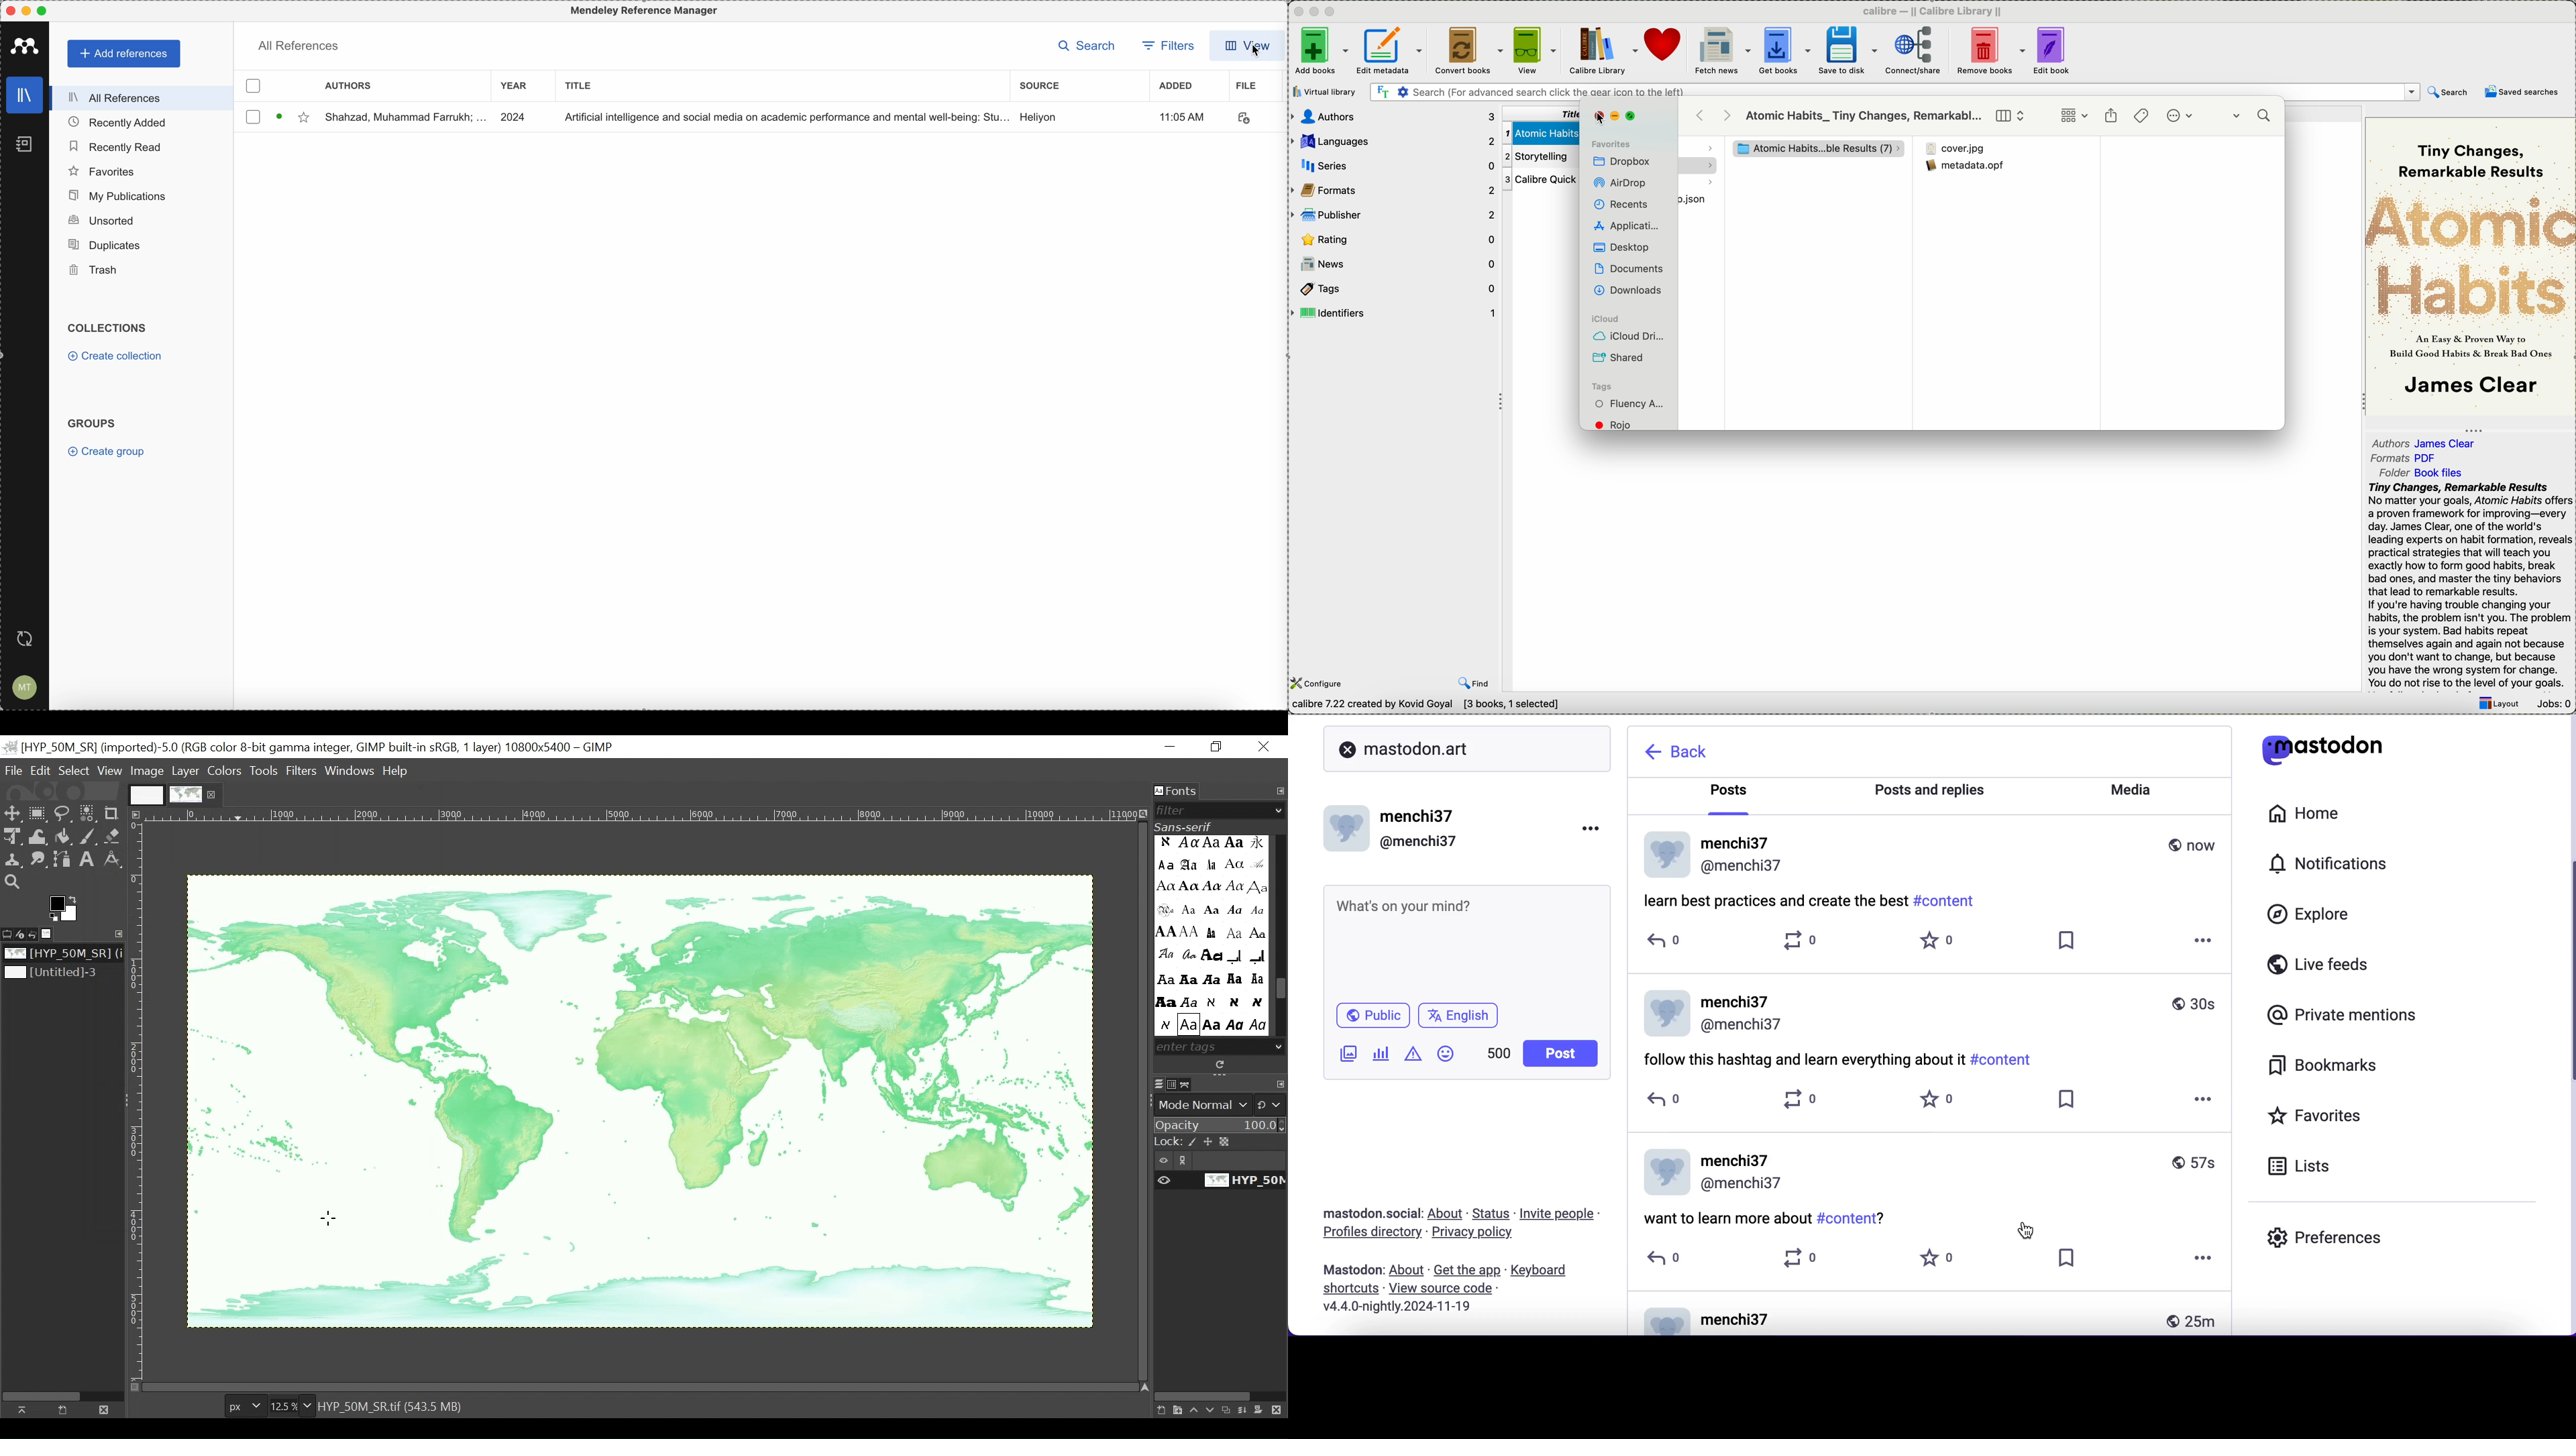  Describe the element at coordinates (1083, 46) in the screenshot. I see `search` at that location.